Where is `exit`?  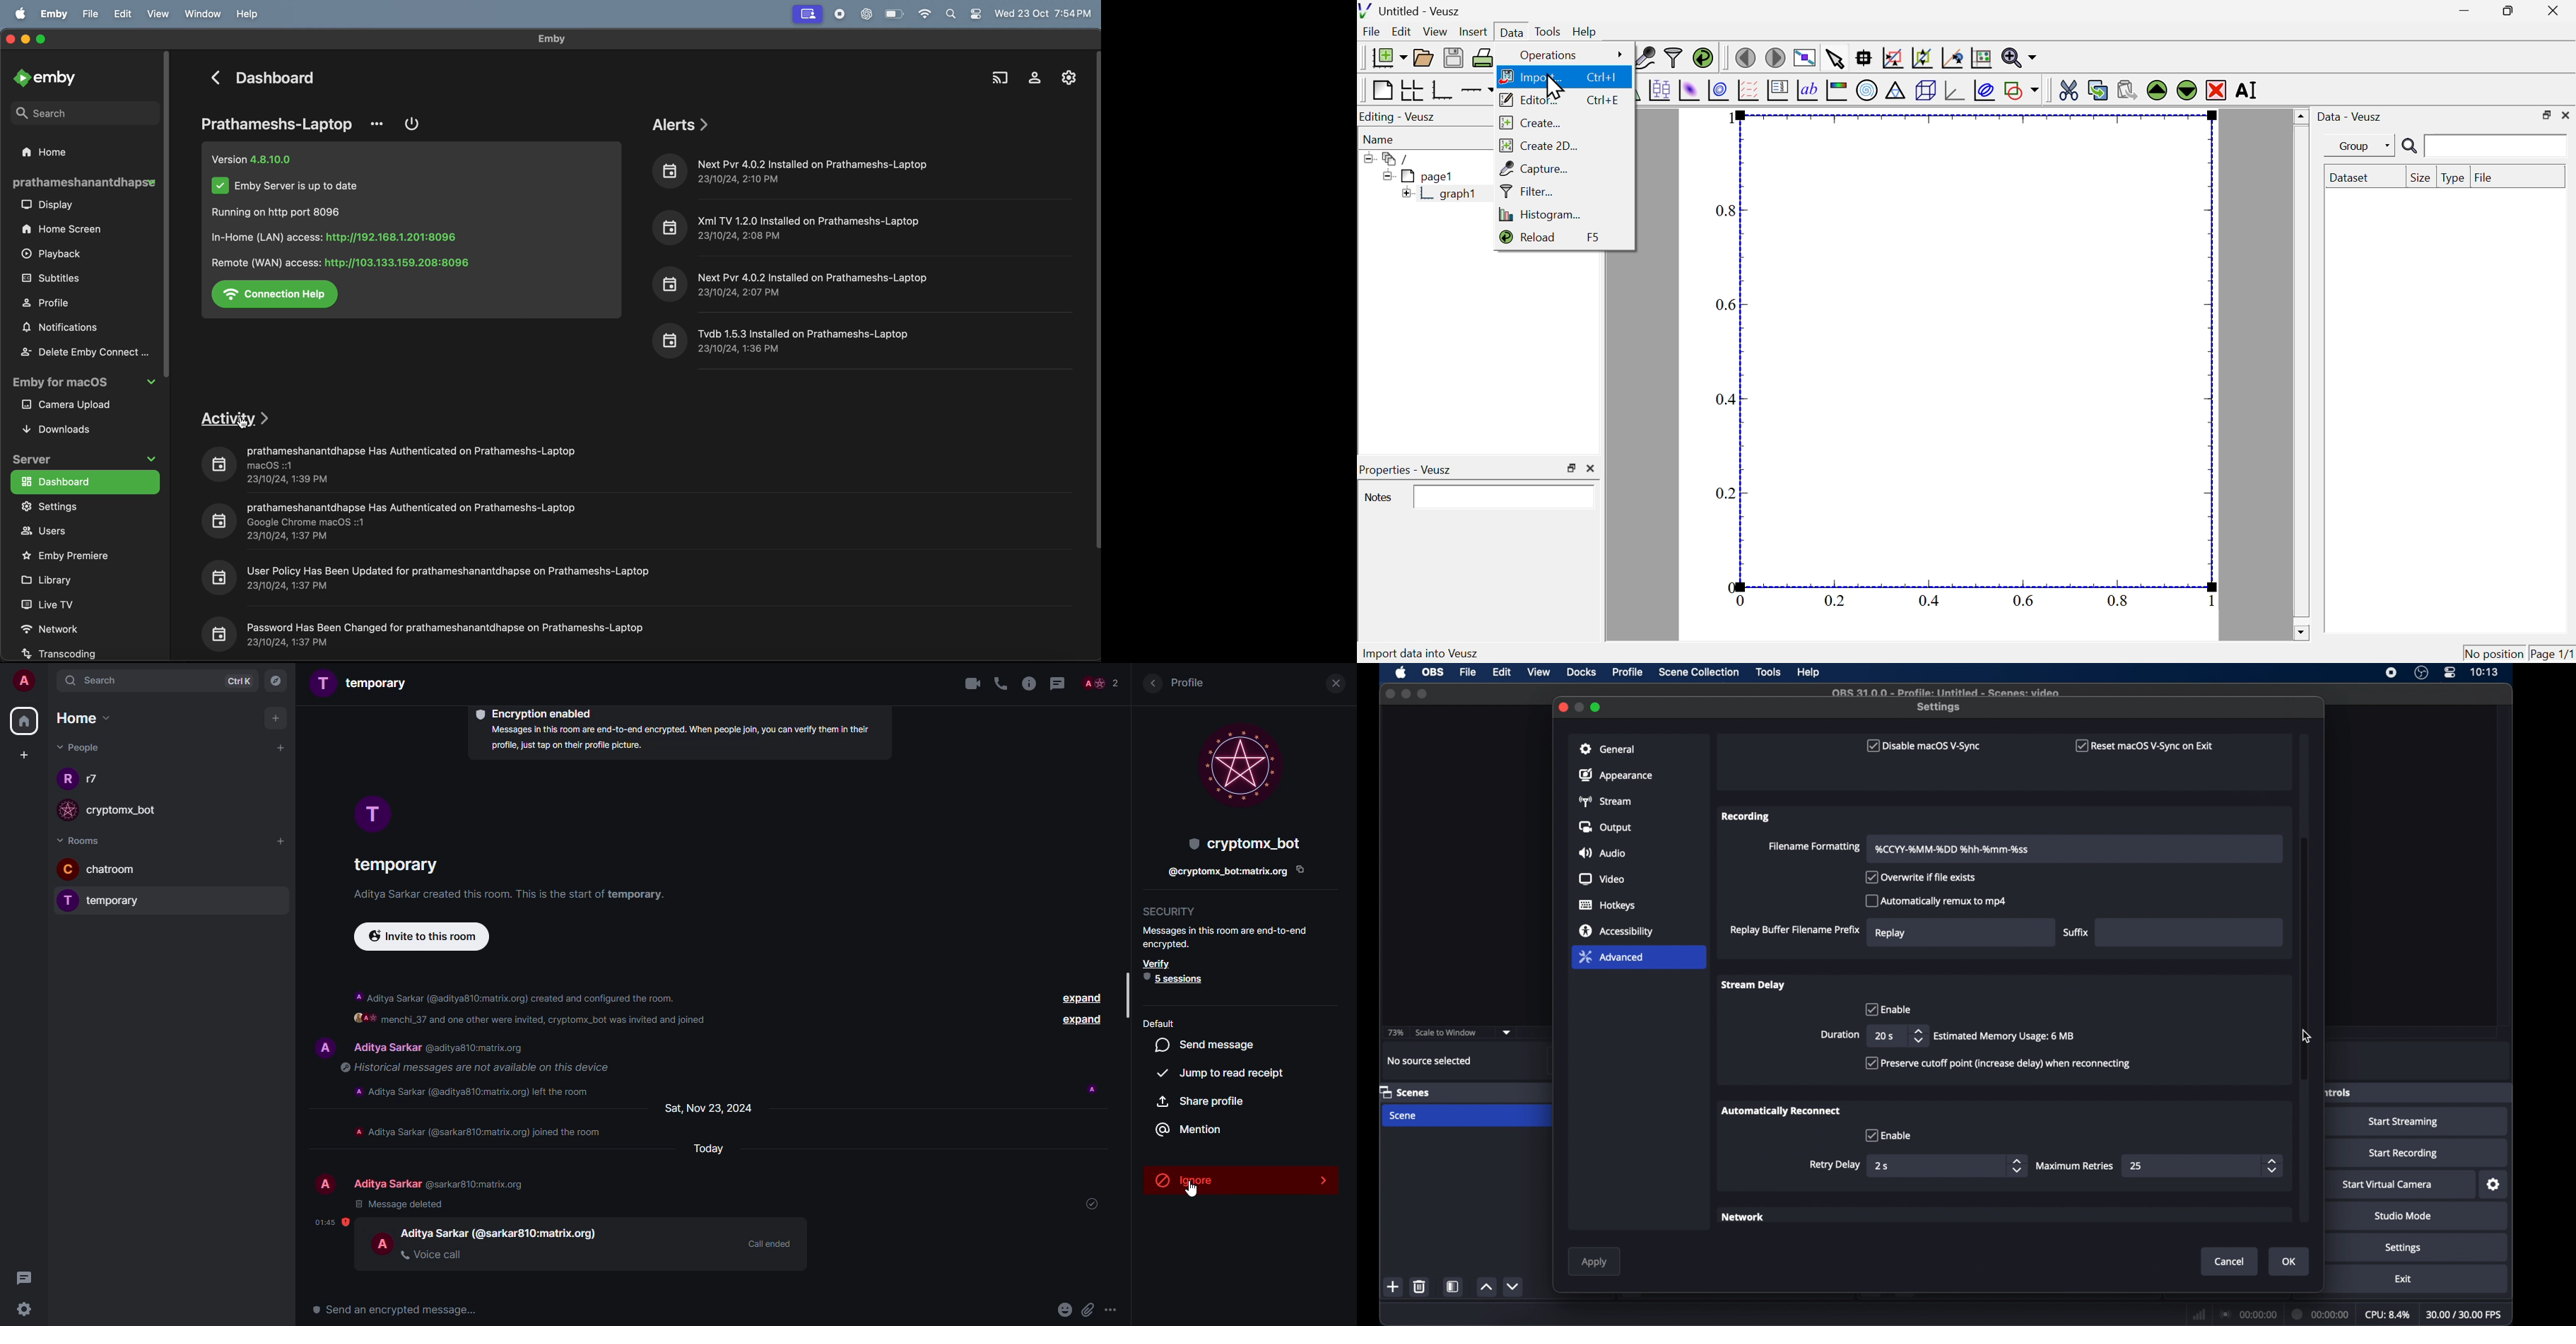
exit is located at coordinates (2404, 1279).